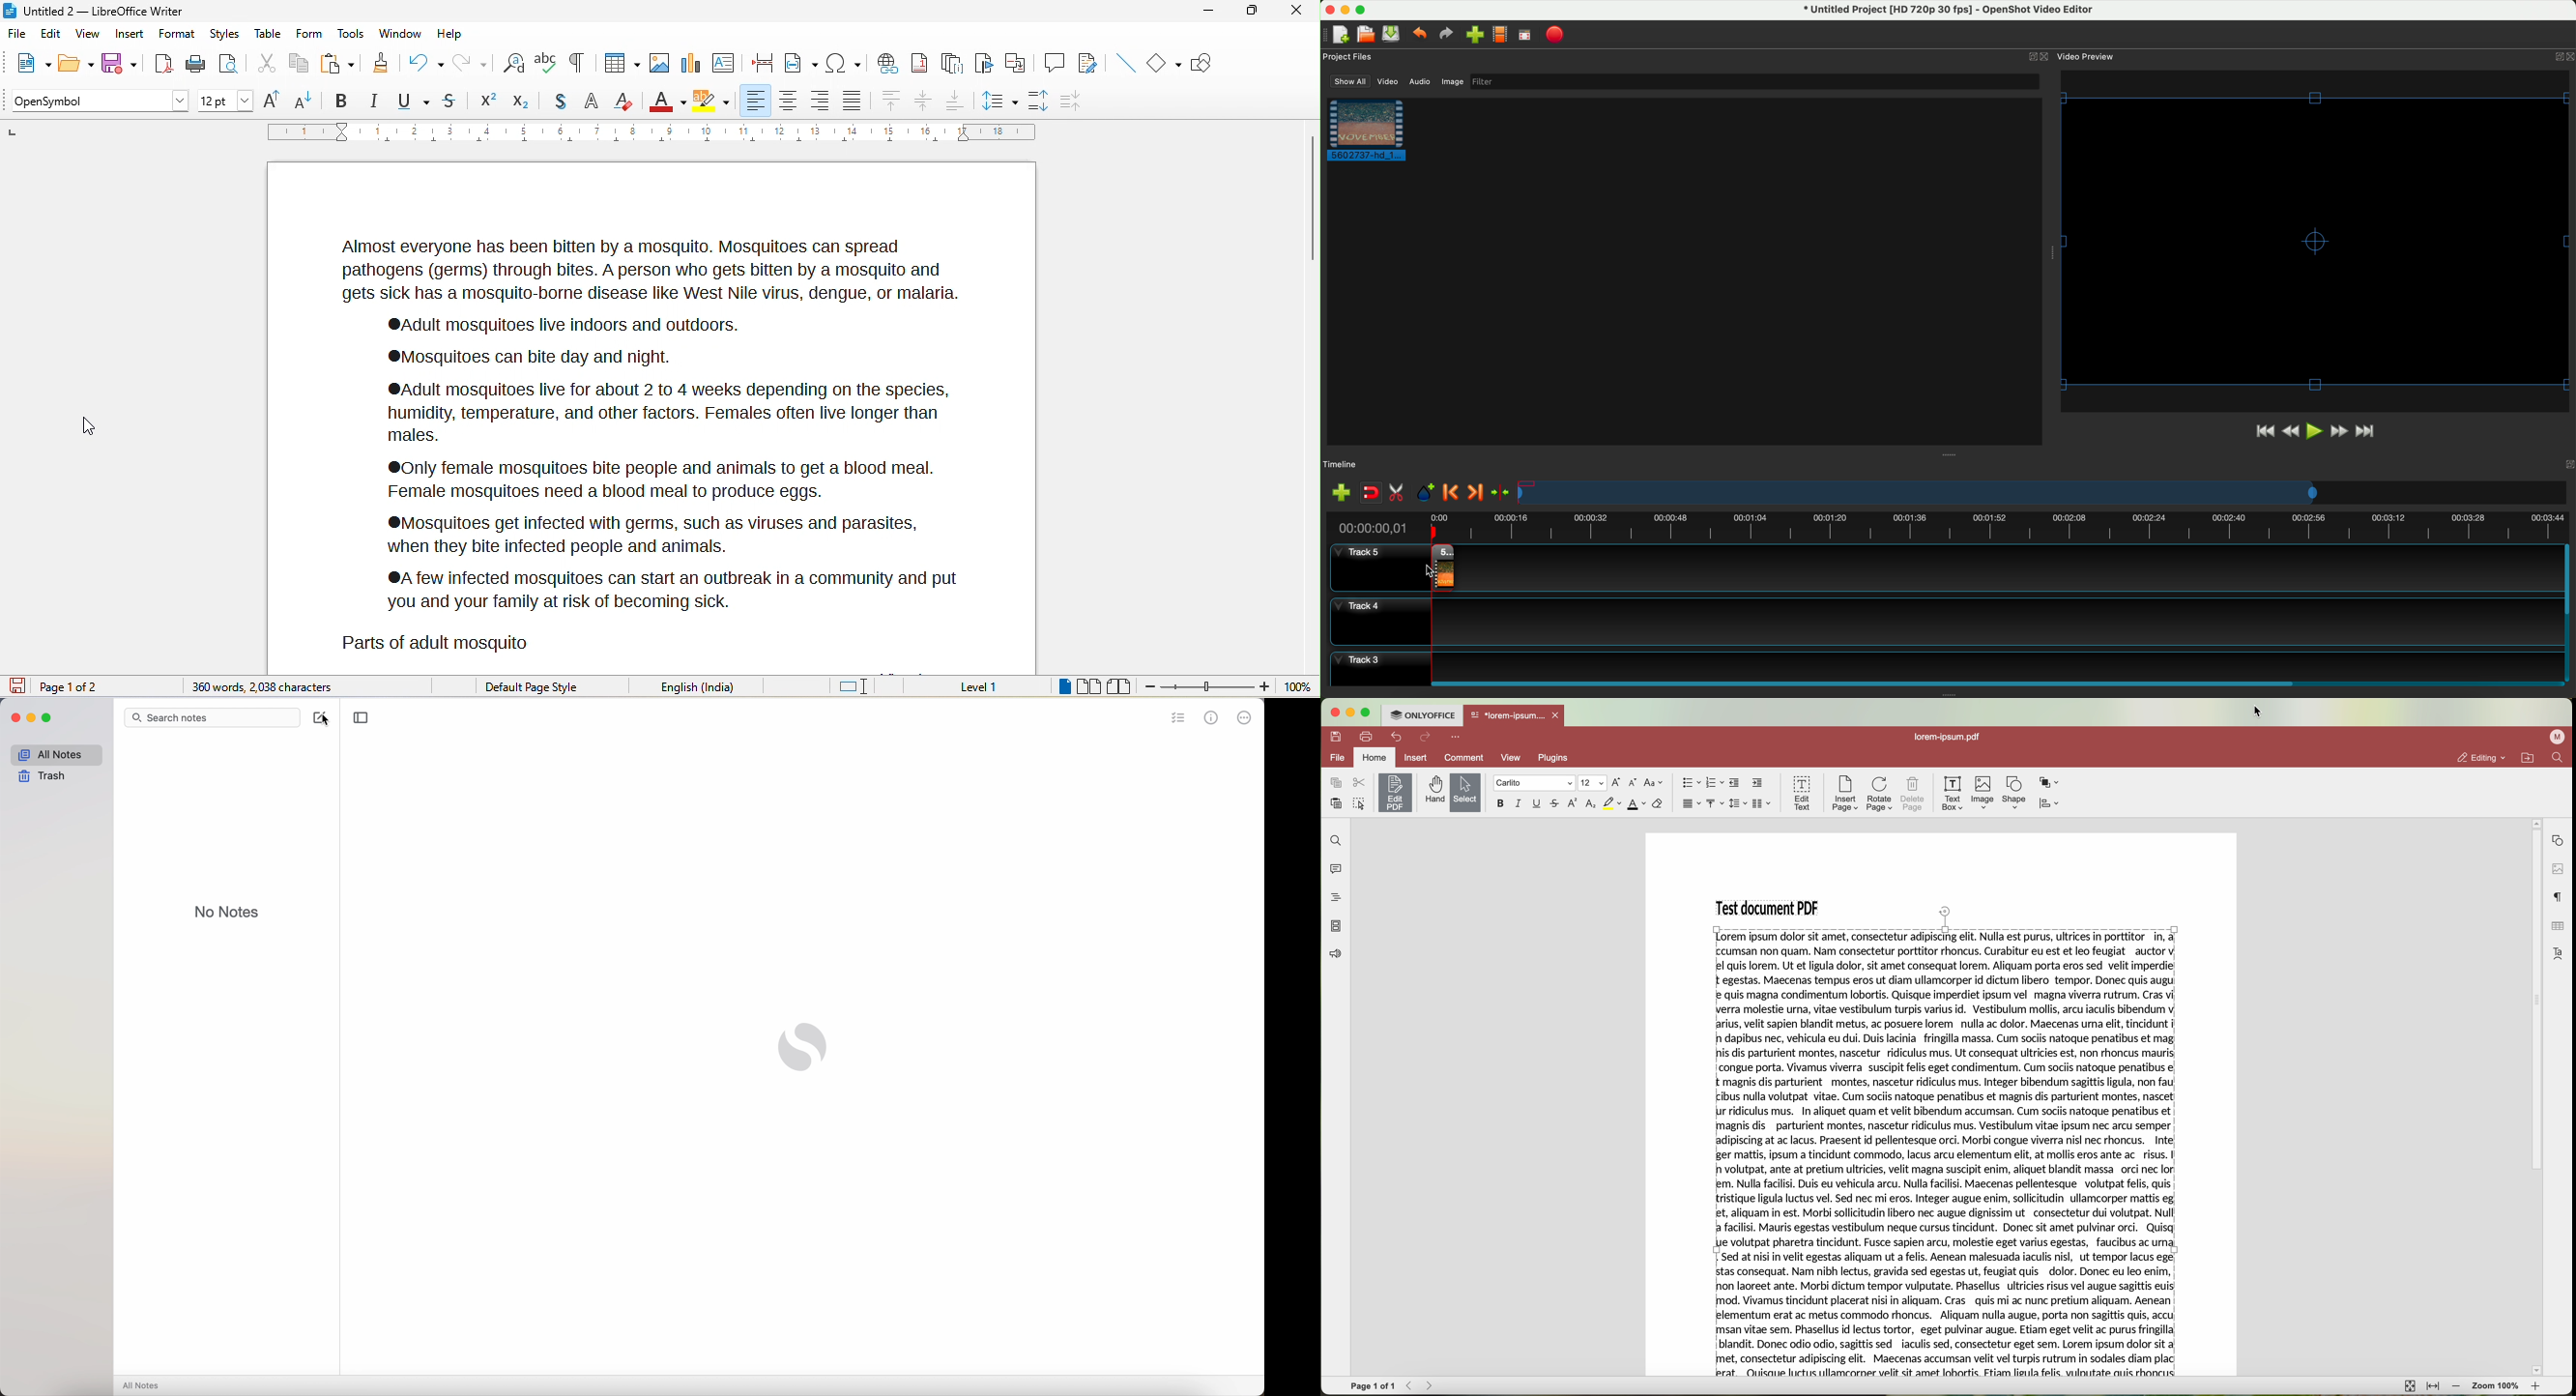 This screenshot has height=1400, width=2576. I want to click on page 1 of 2, so click(75, 685).